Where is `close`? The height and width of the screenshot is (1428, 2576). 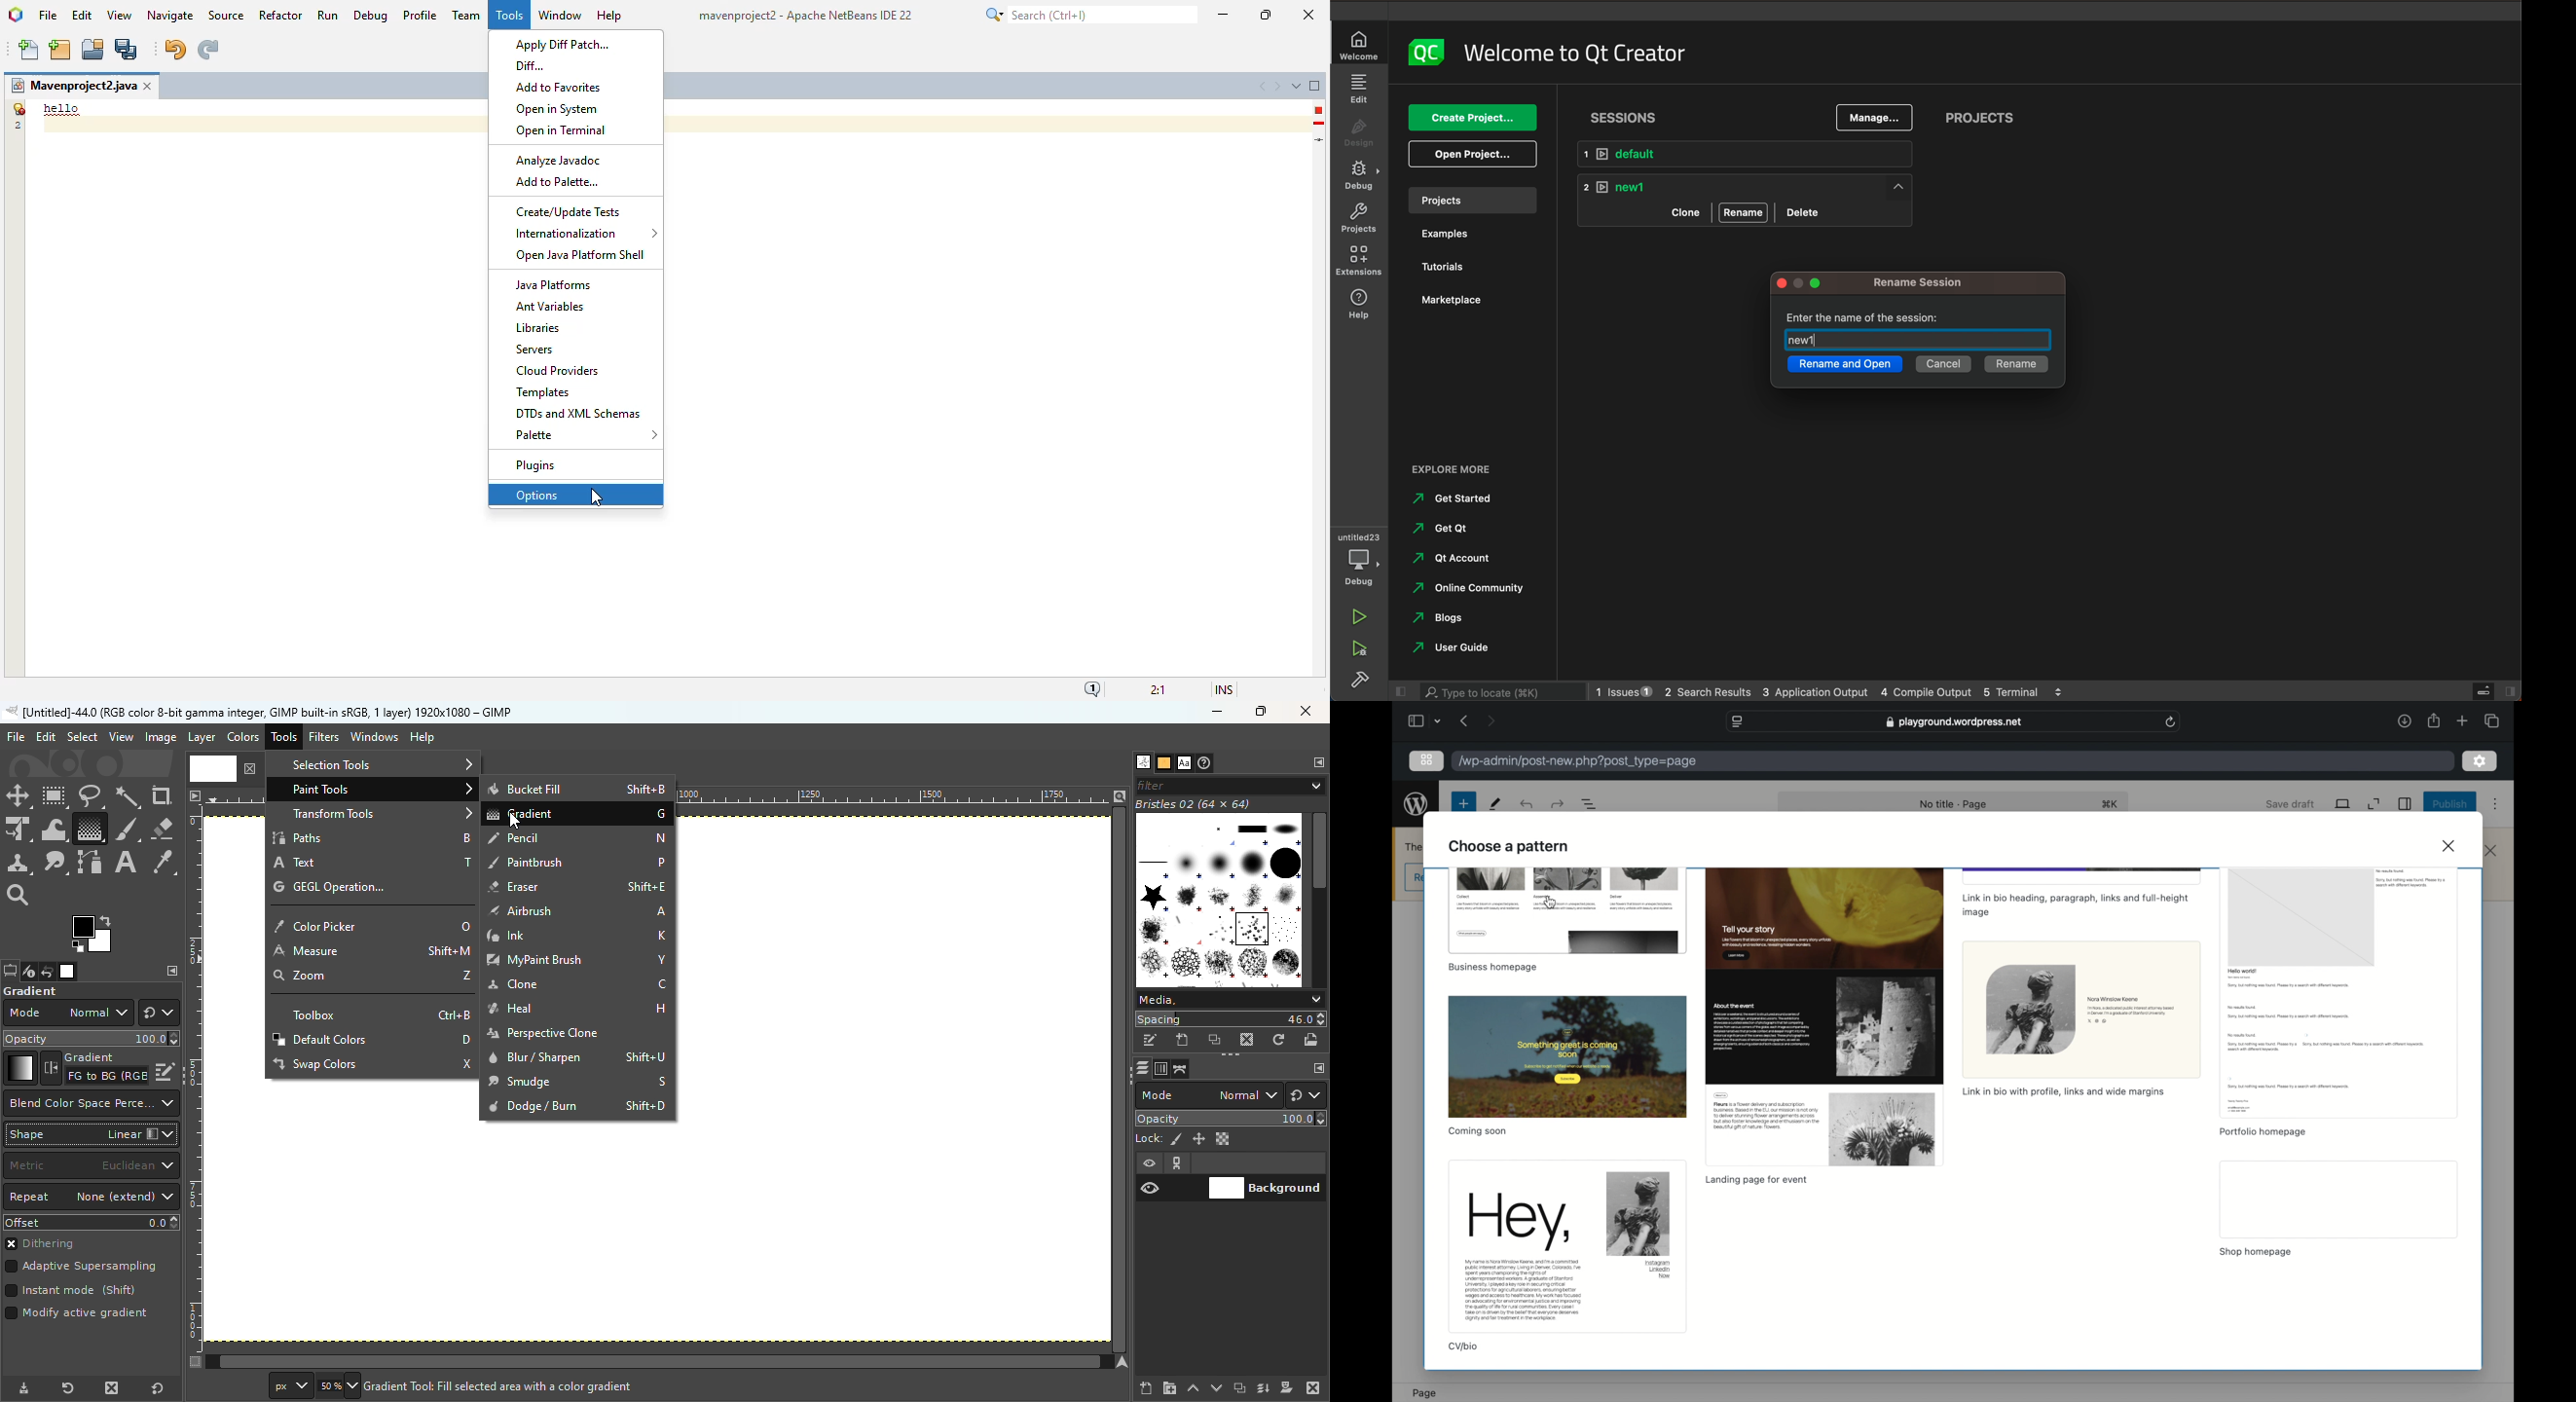 close is located at coordinates (2491, 850).